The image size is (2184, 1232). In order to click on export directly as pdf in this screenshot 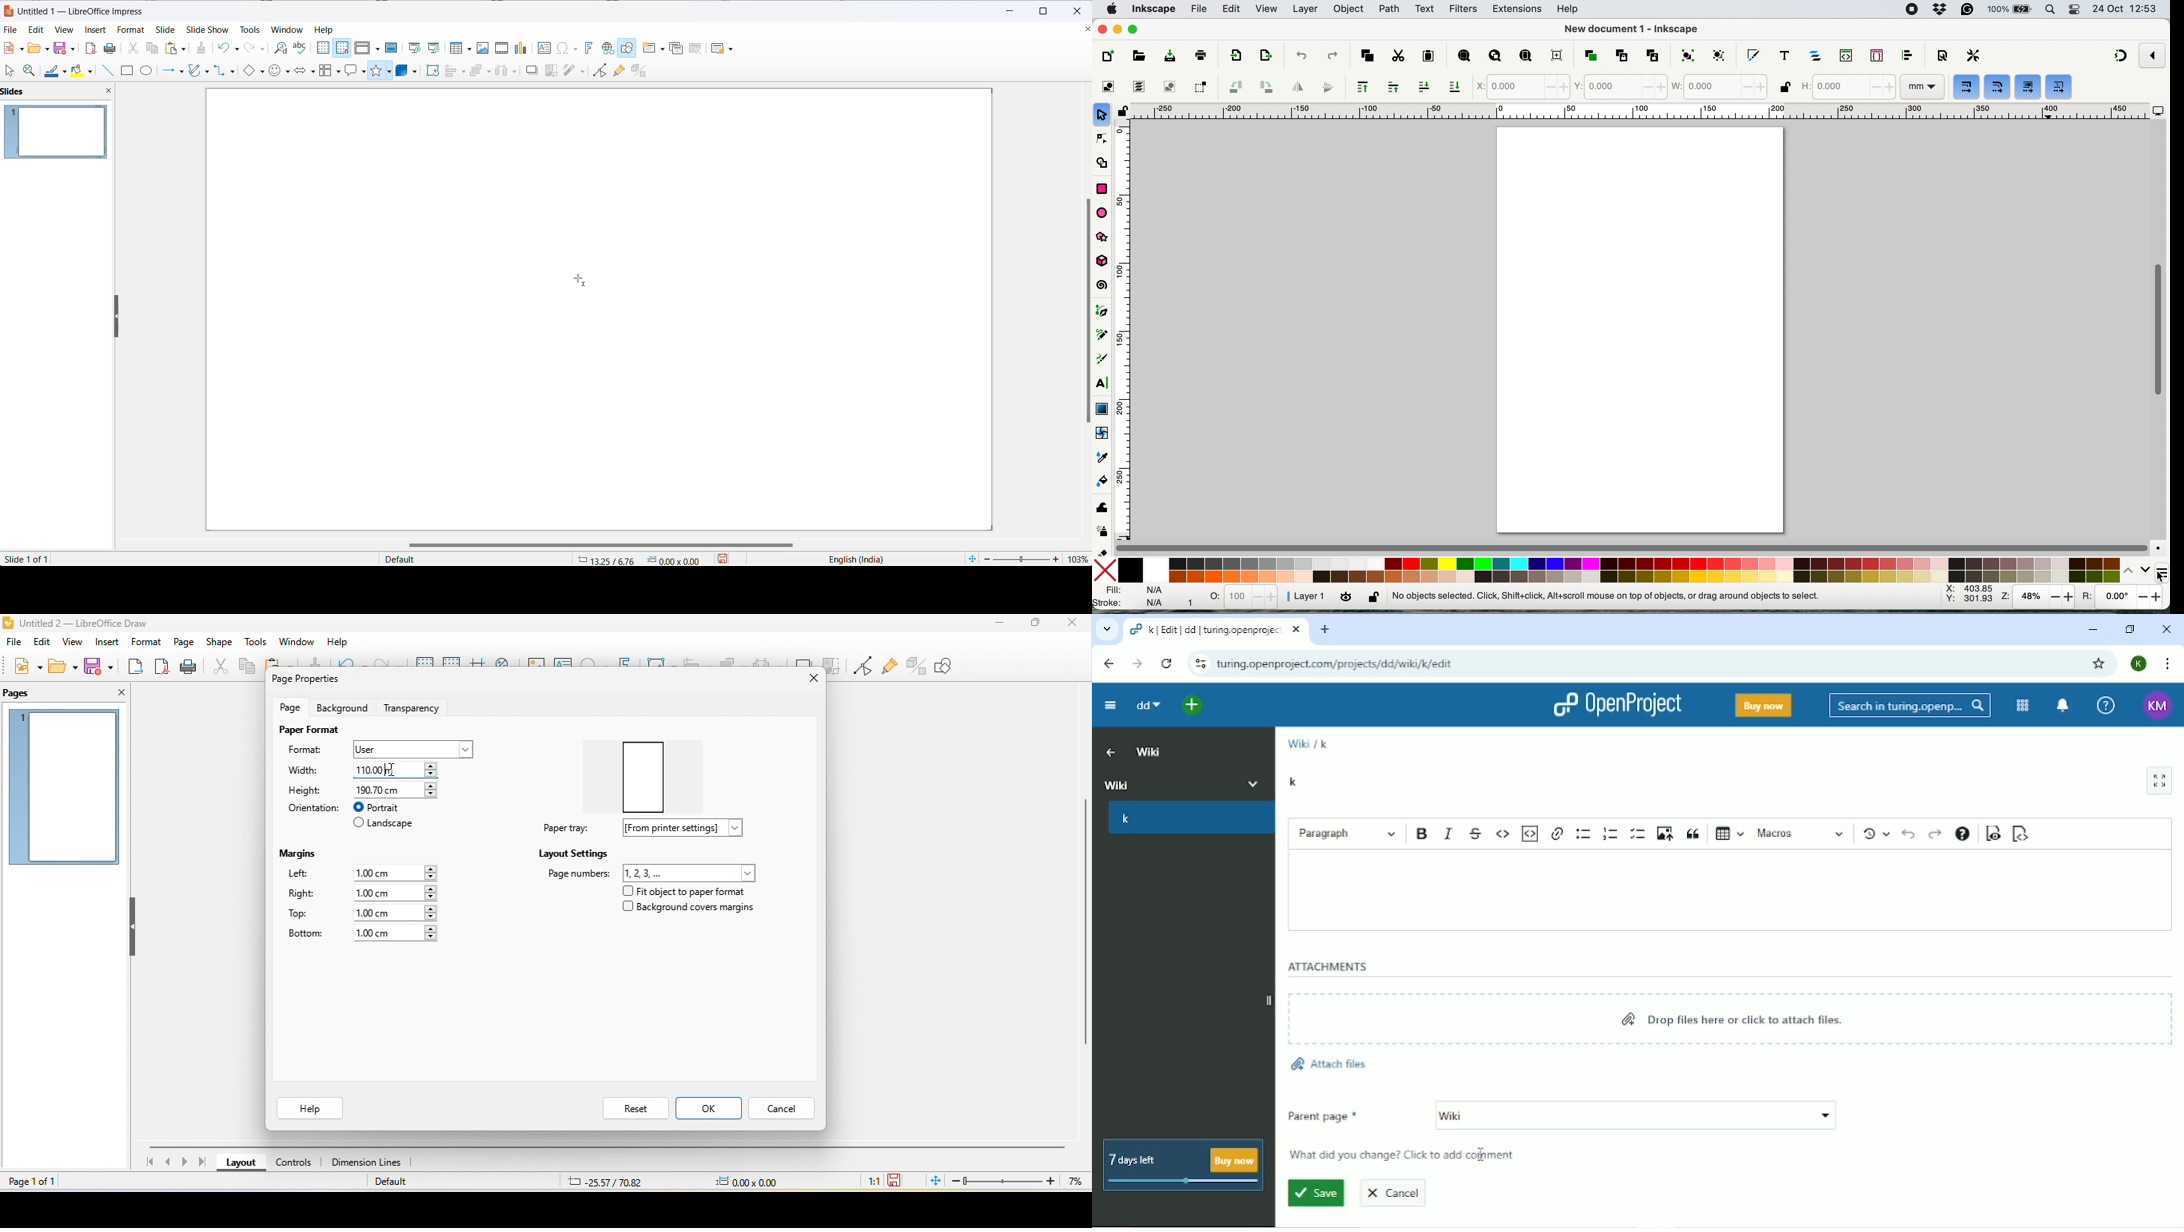, I will do `click(161, 667)`.